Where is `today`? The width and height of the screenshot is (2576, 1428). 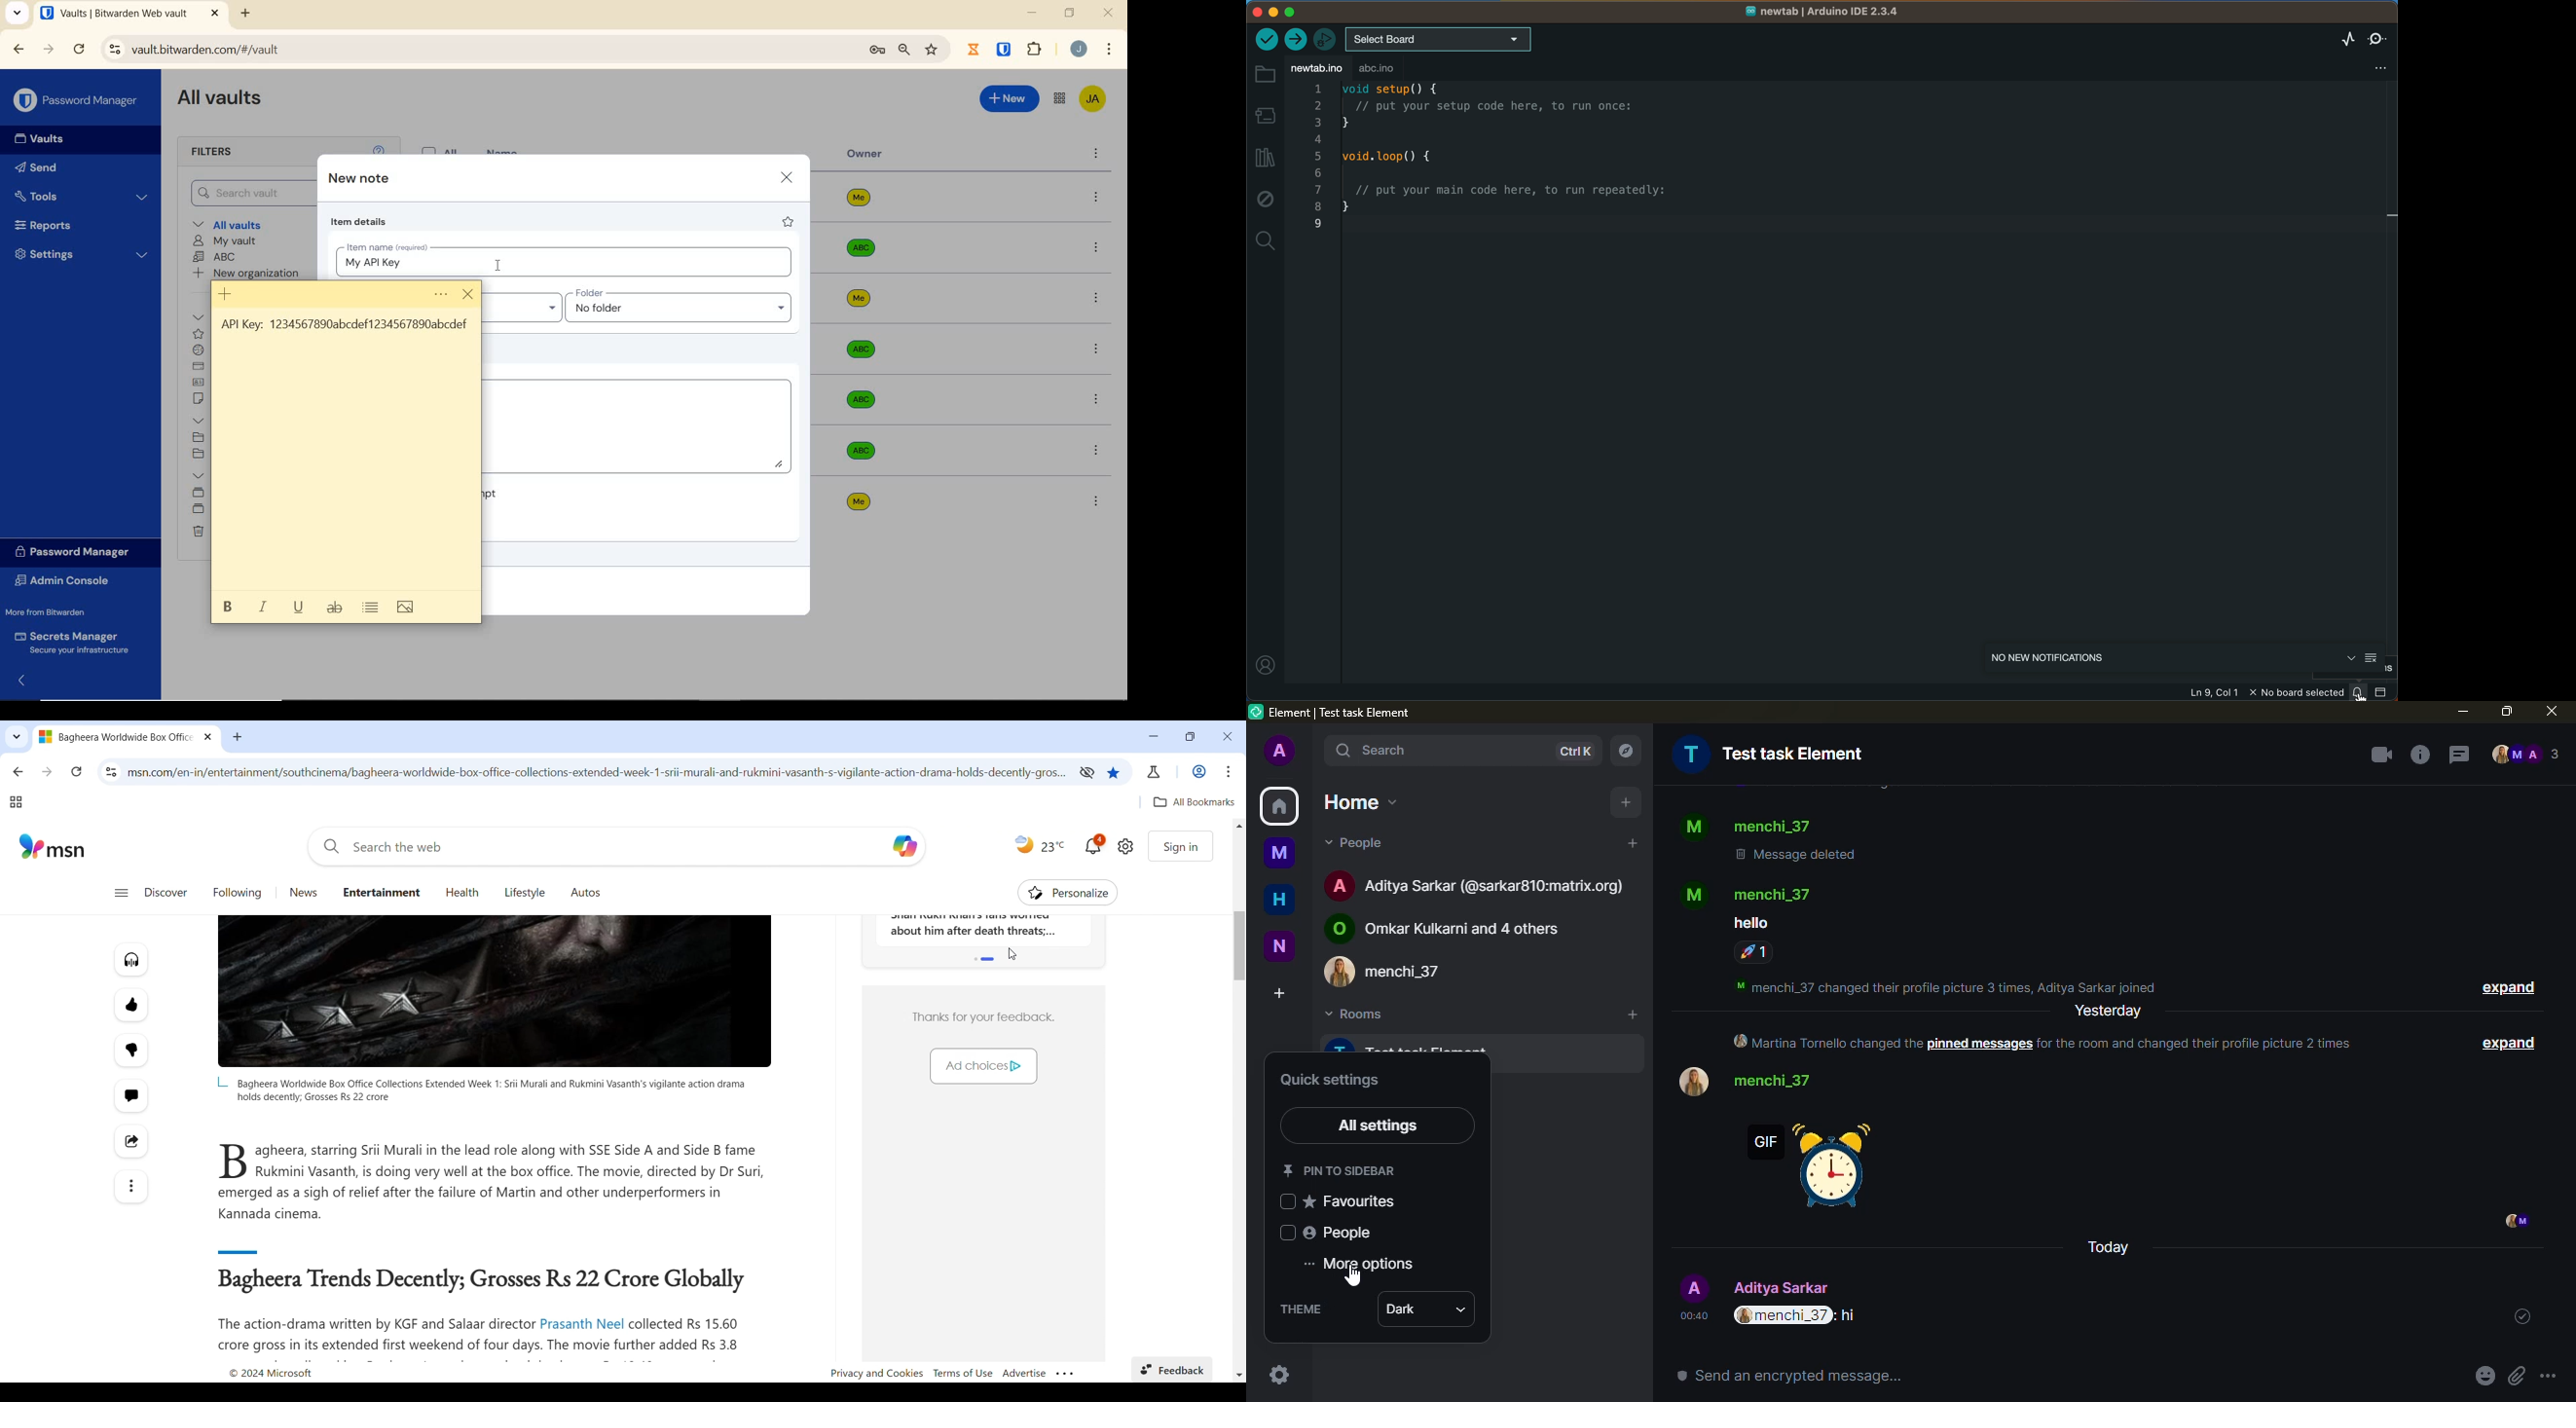 today is located at coordinates (2110, 1248).